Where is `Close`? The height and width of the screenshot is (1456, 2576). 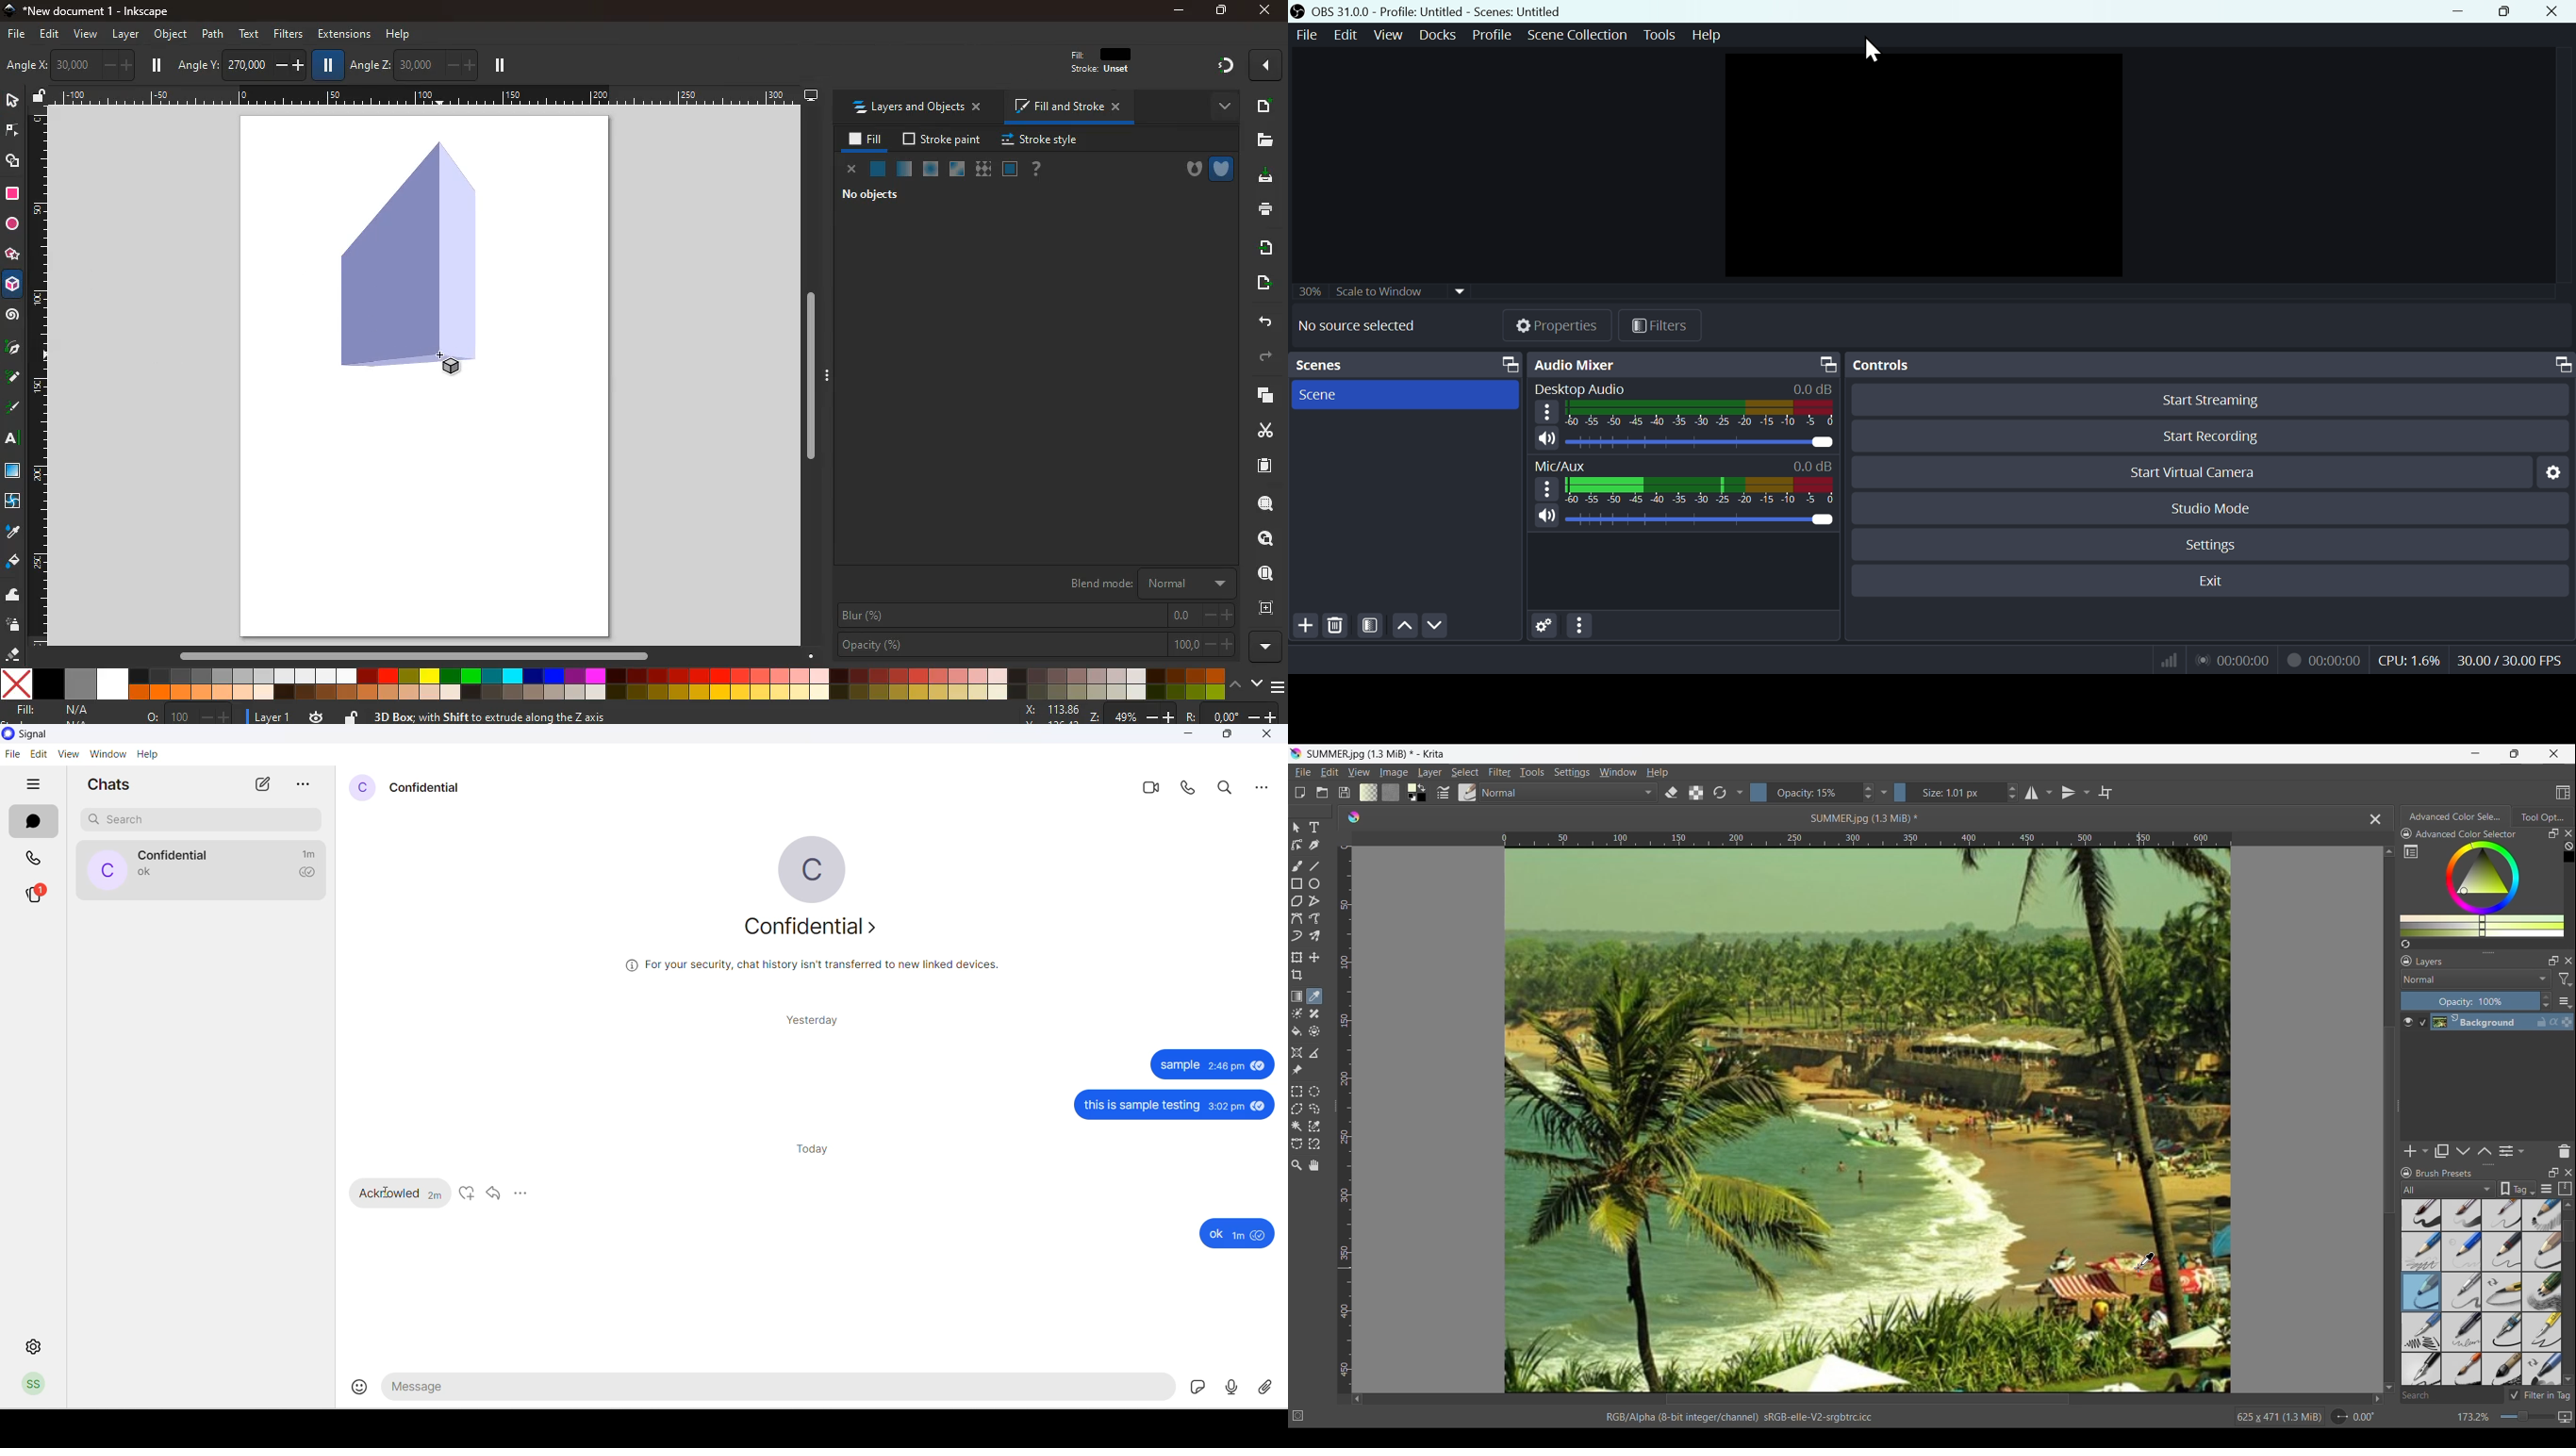
Close is located at coordinates (2552, 11).